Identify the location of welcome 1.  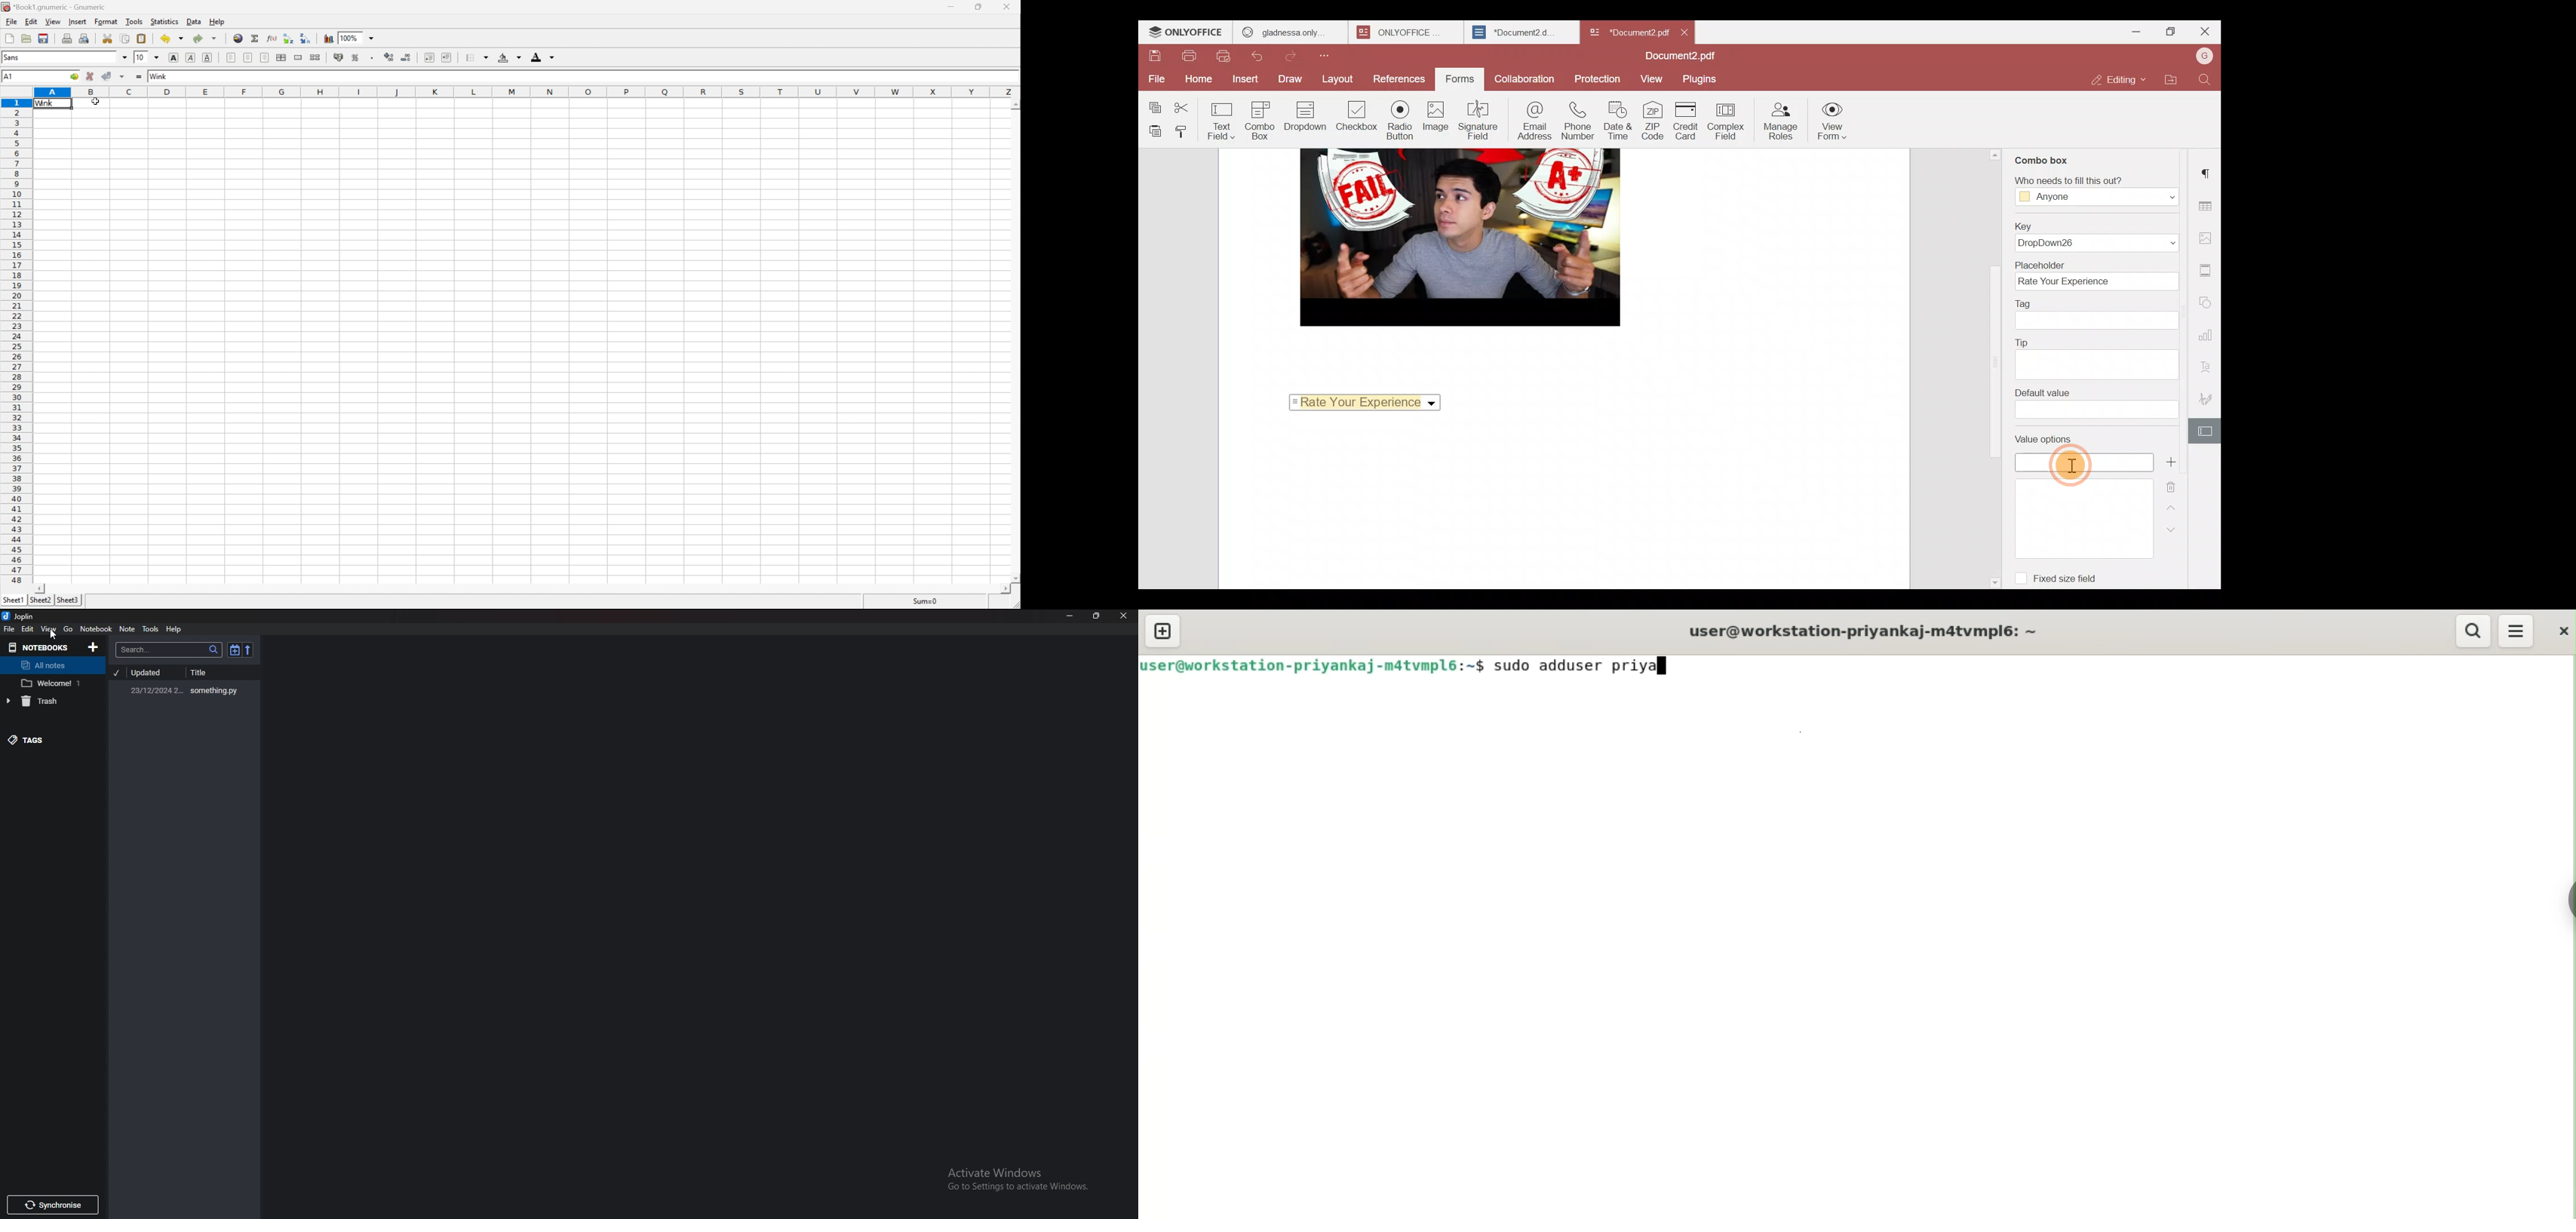
(50, 684).